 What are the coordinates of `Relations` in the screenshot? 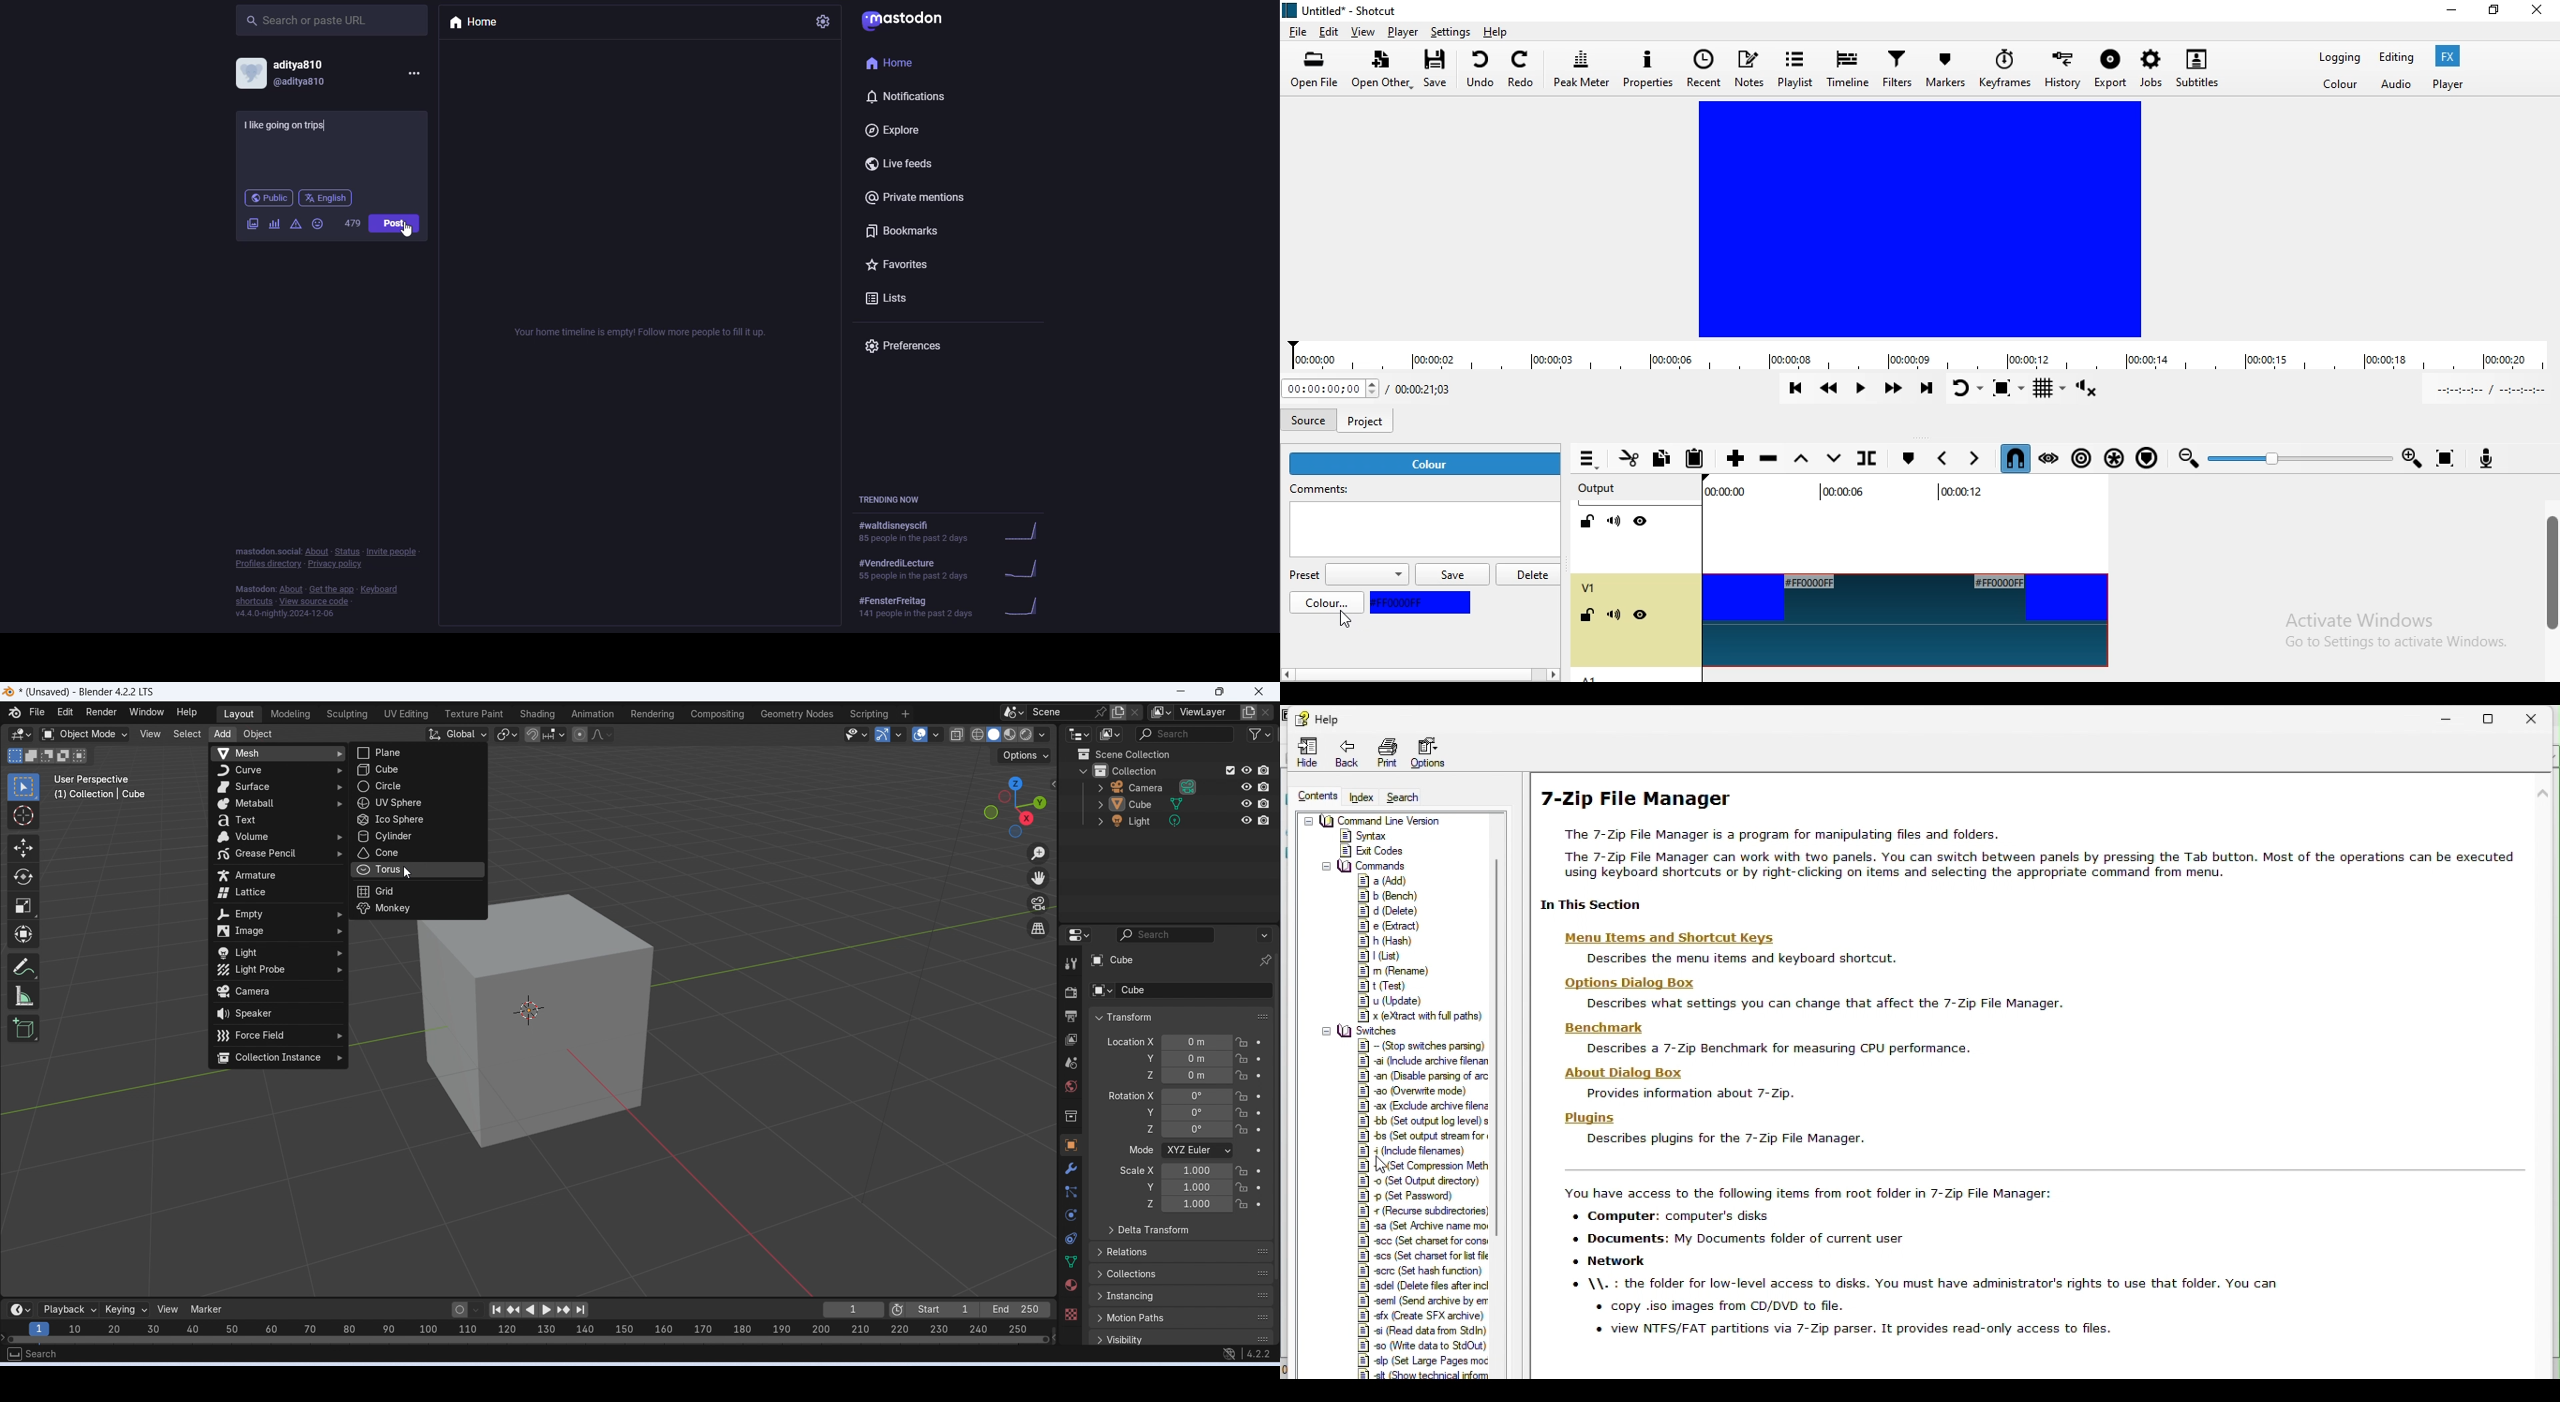 It's located at (1183, 1251).